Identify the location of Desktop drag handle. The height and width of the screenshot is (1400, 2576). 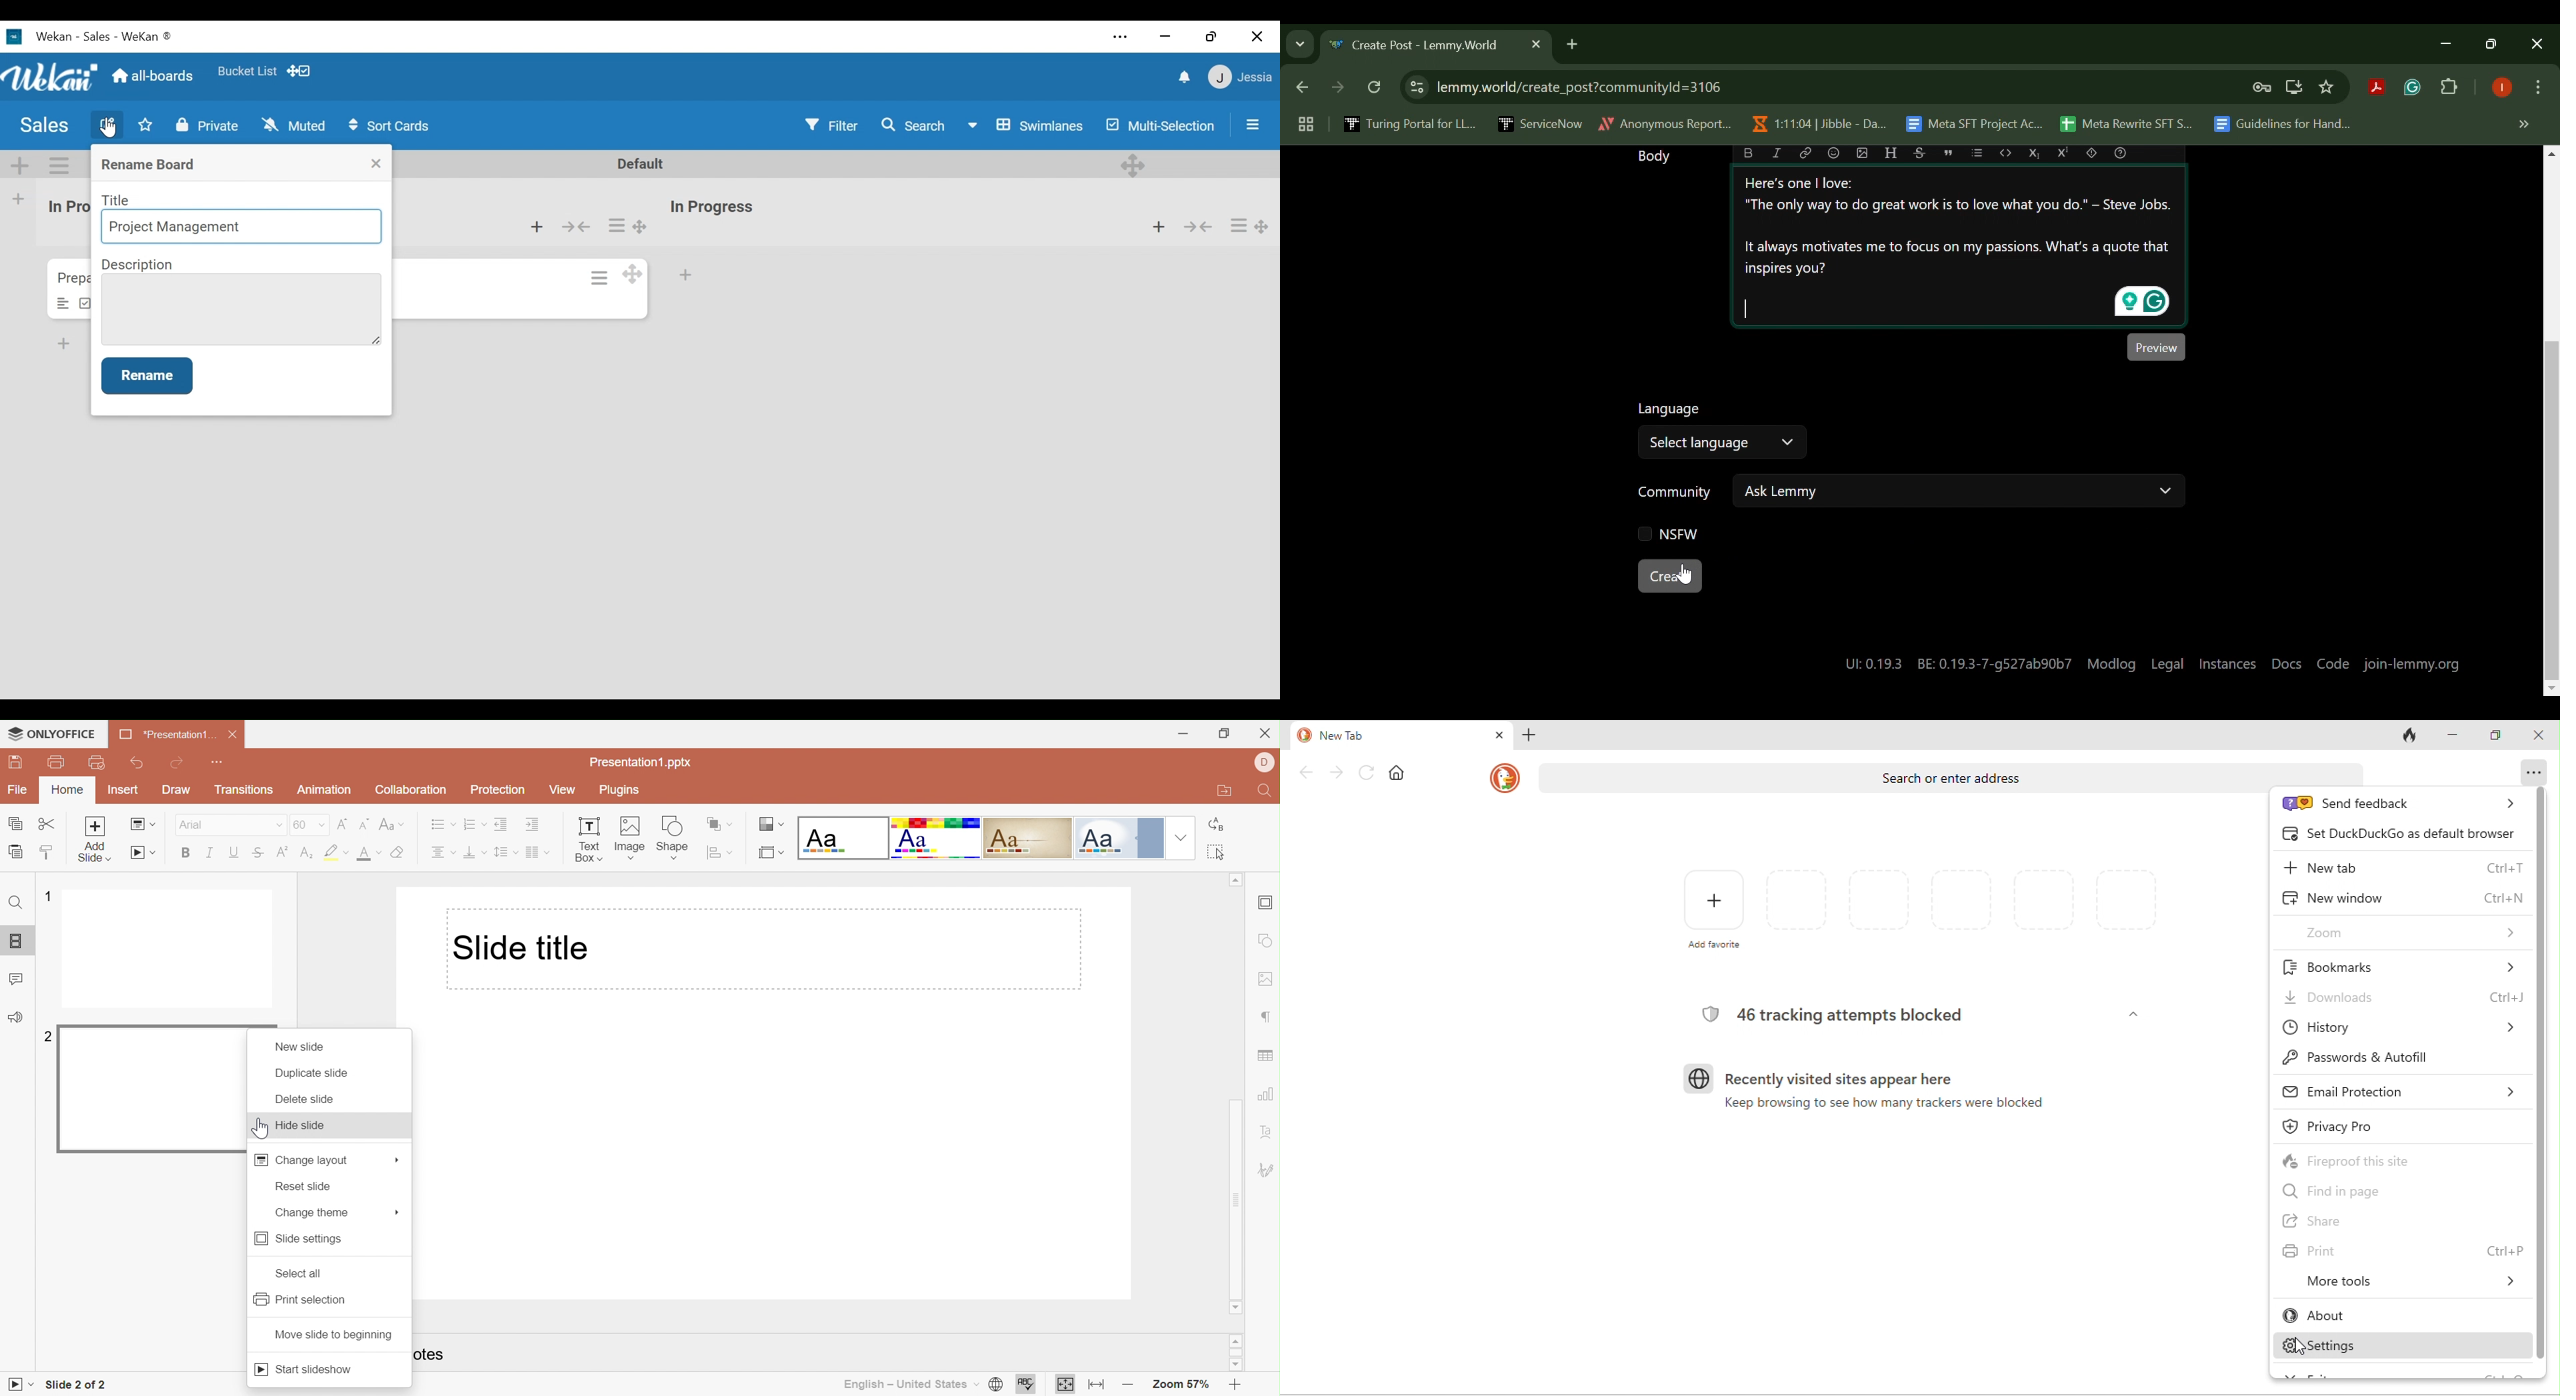
(631, 273).